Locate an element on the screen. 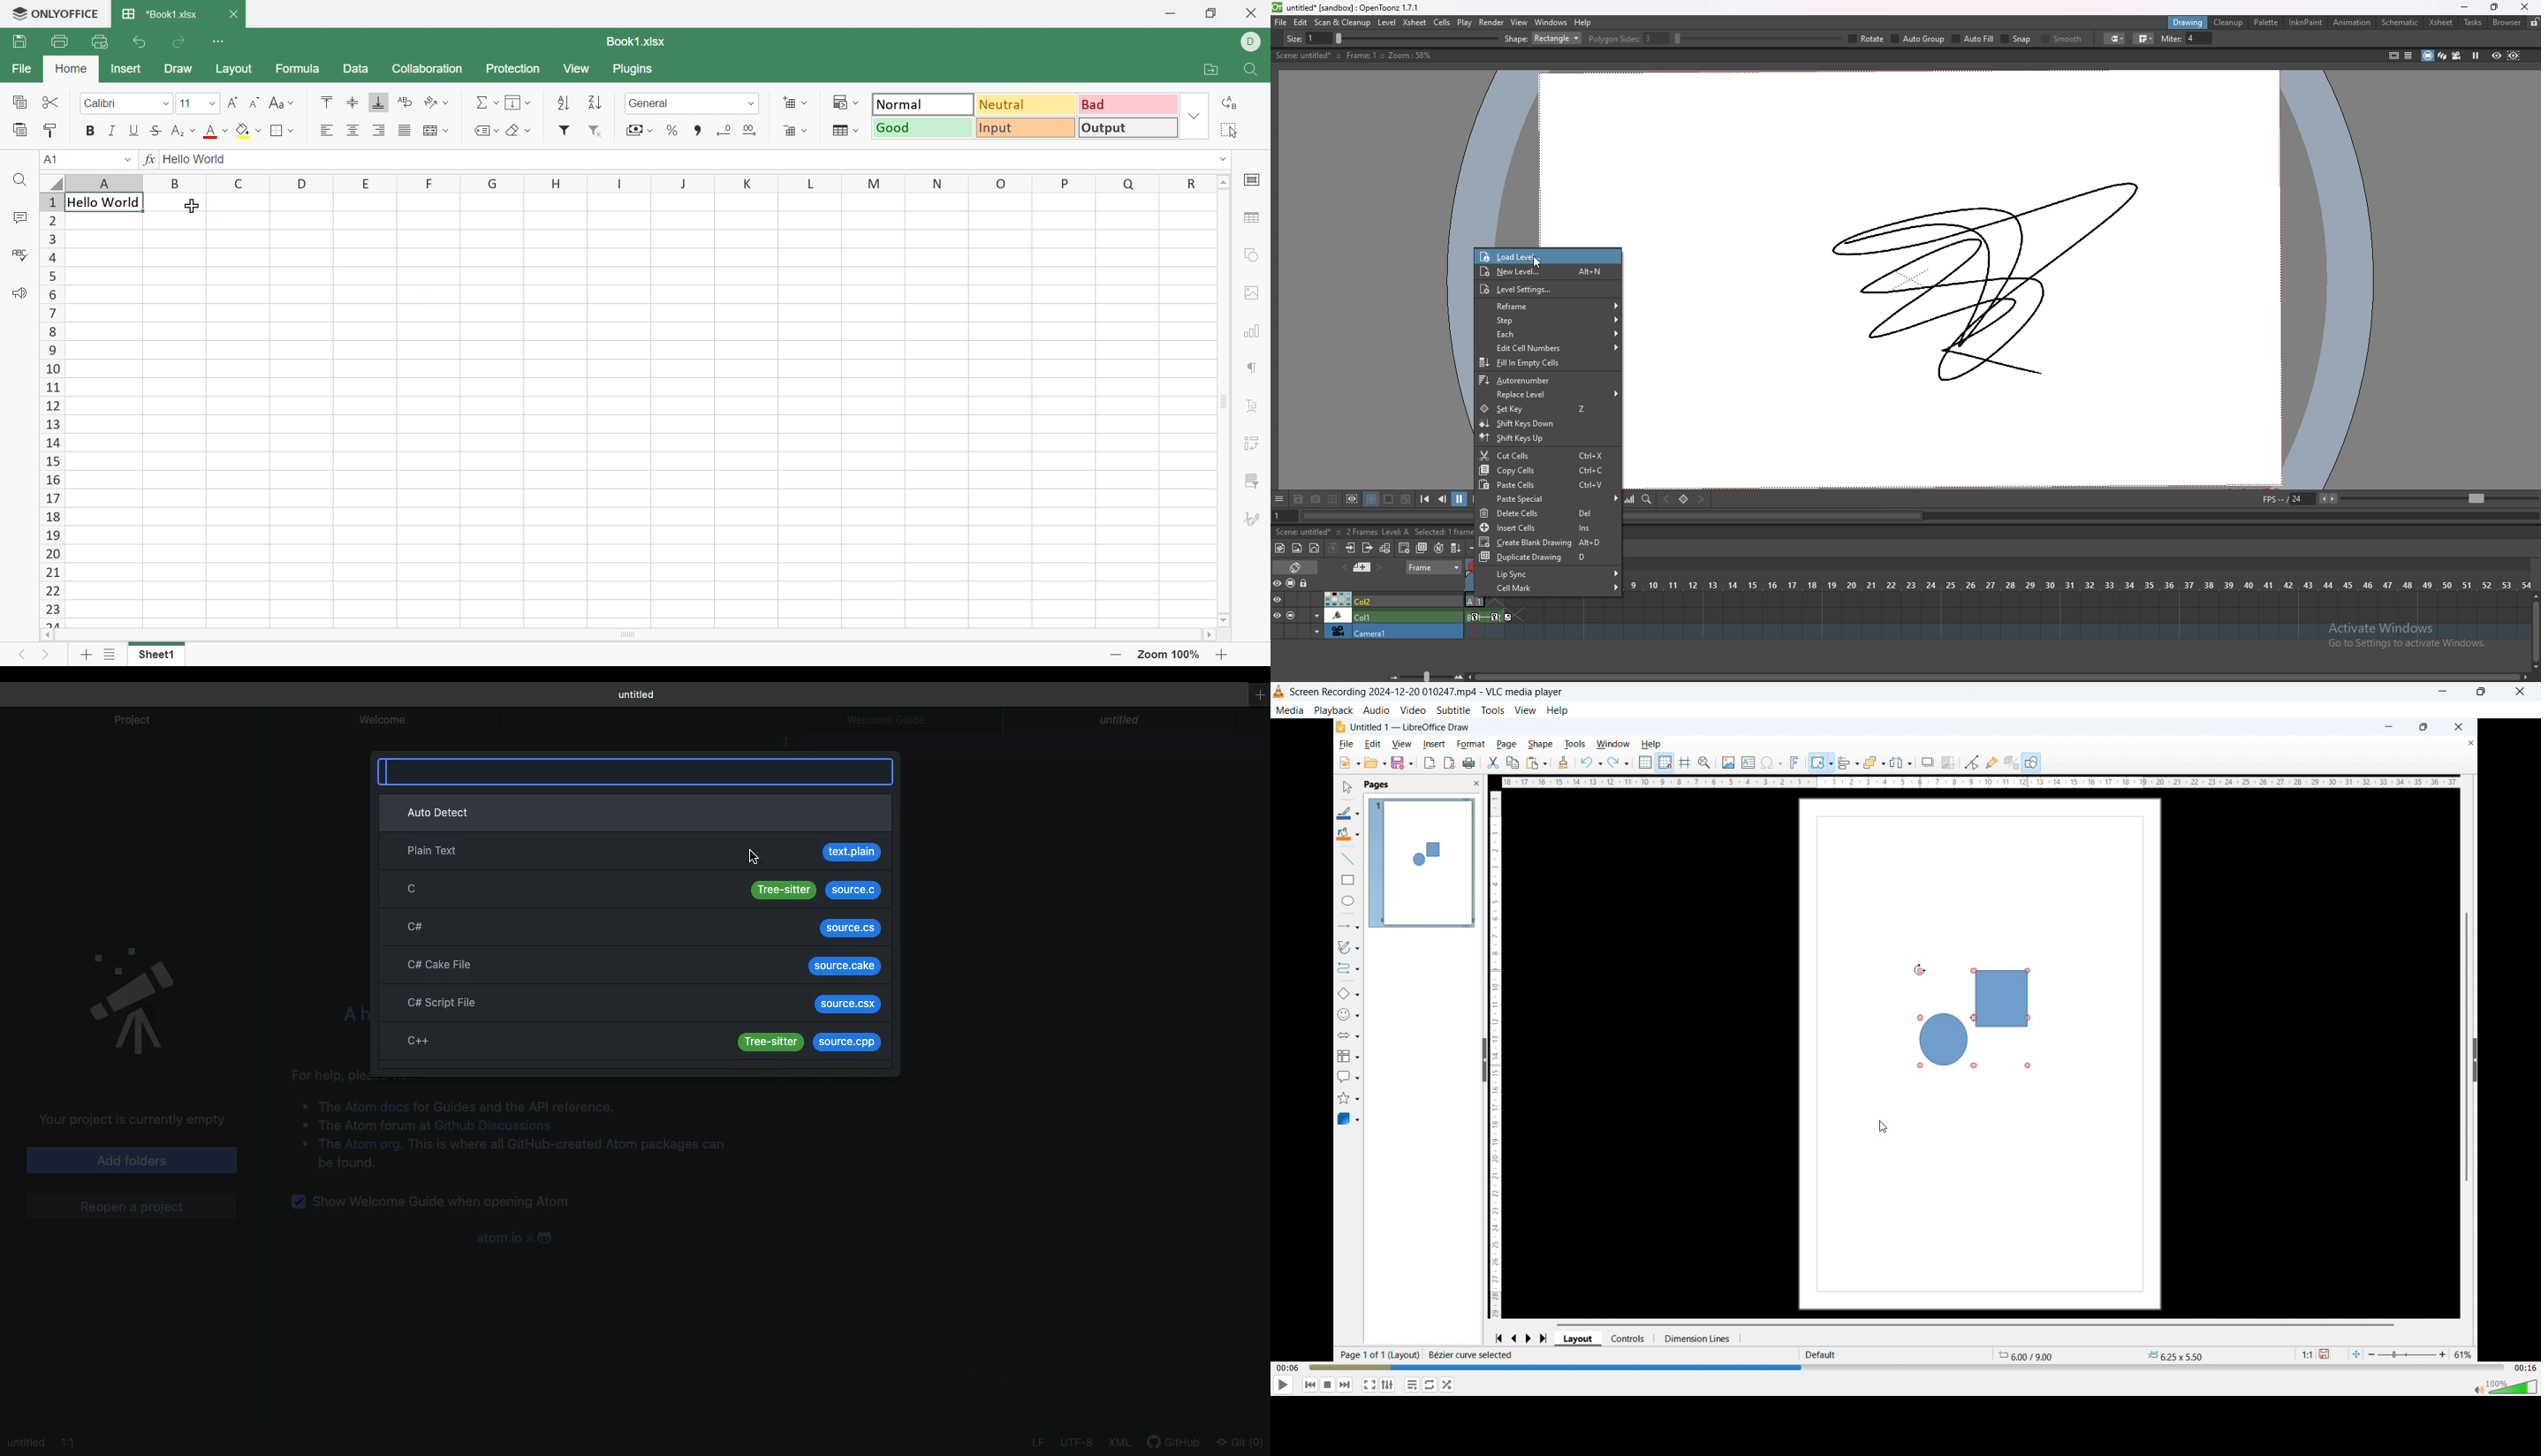 The height and width of the screenshot is (1456, 2548). Comments is located at coordinates (20, 218).